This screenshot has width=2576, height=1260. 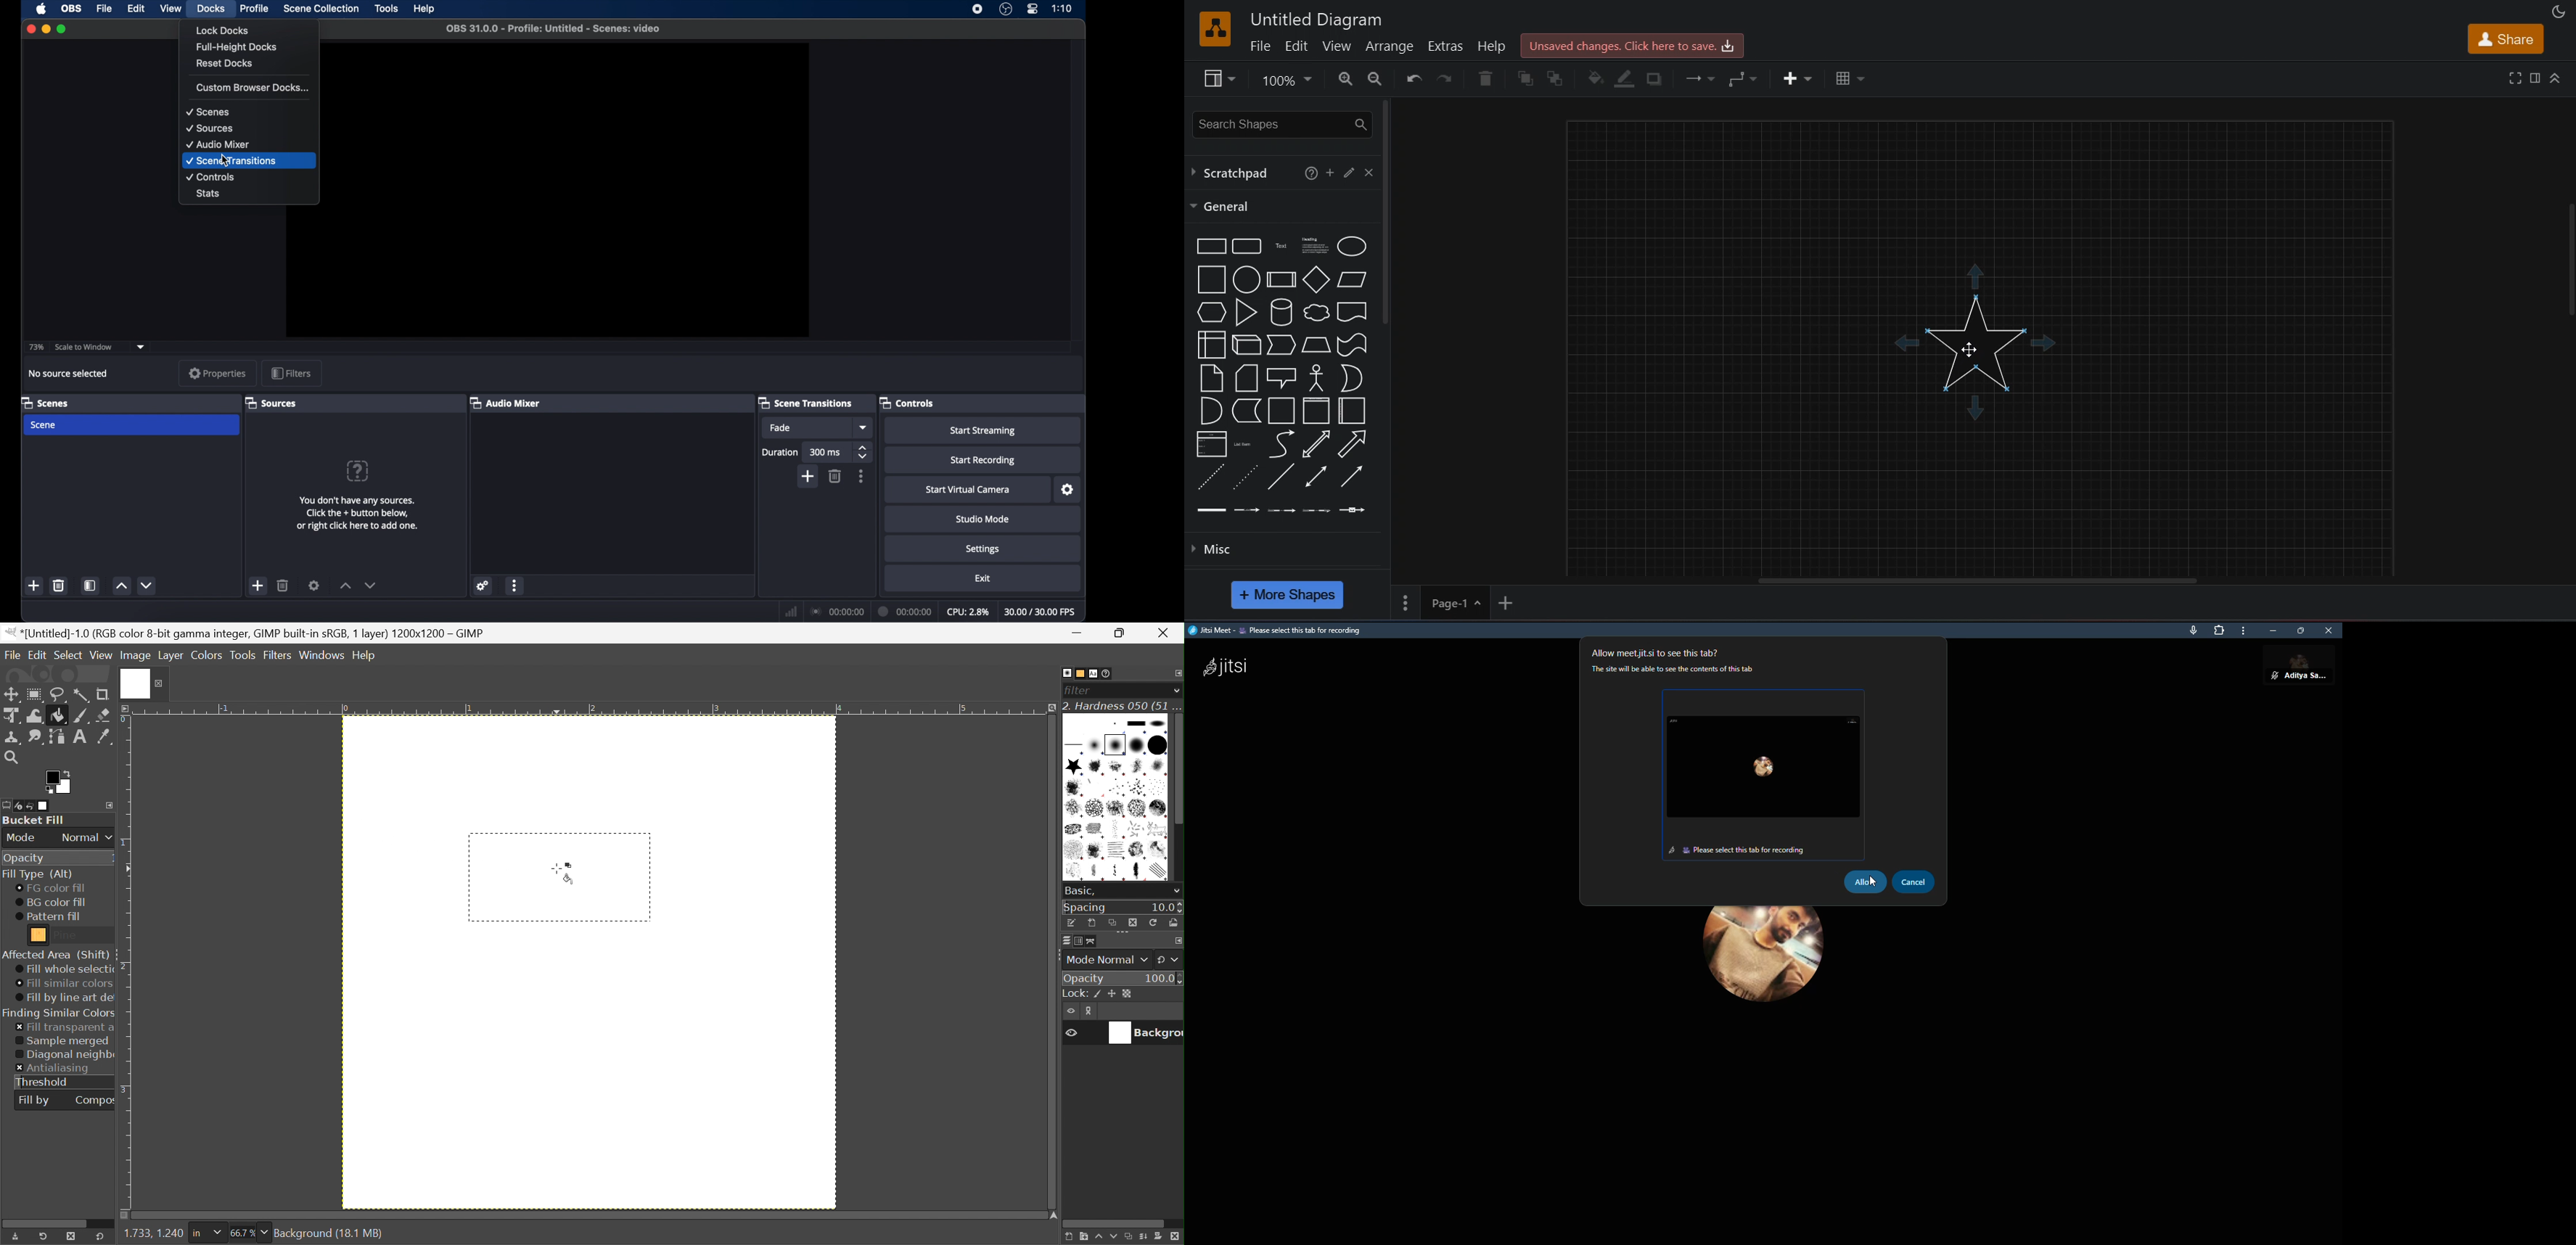 What do you see at coordinates (791, 612) in the screenshot?
I see `netwrok` at bounding box center [791, 612].